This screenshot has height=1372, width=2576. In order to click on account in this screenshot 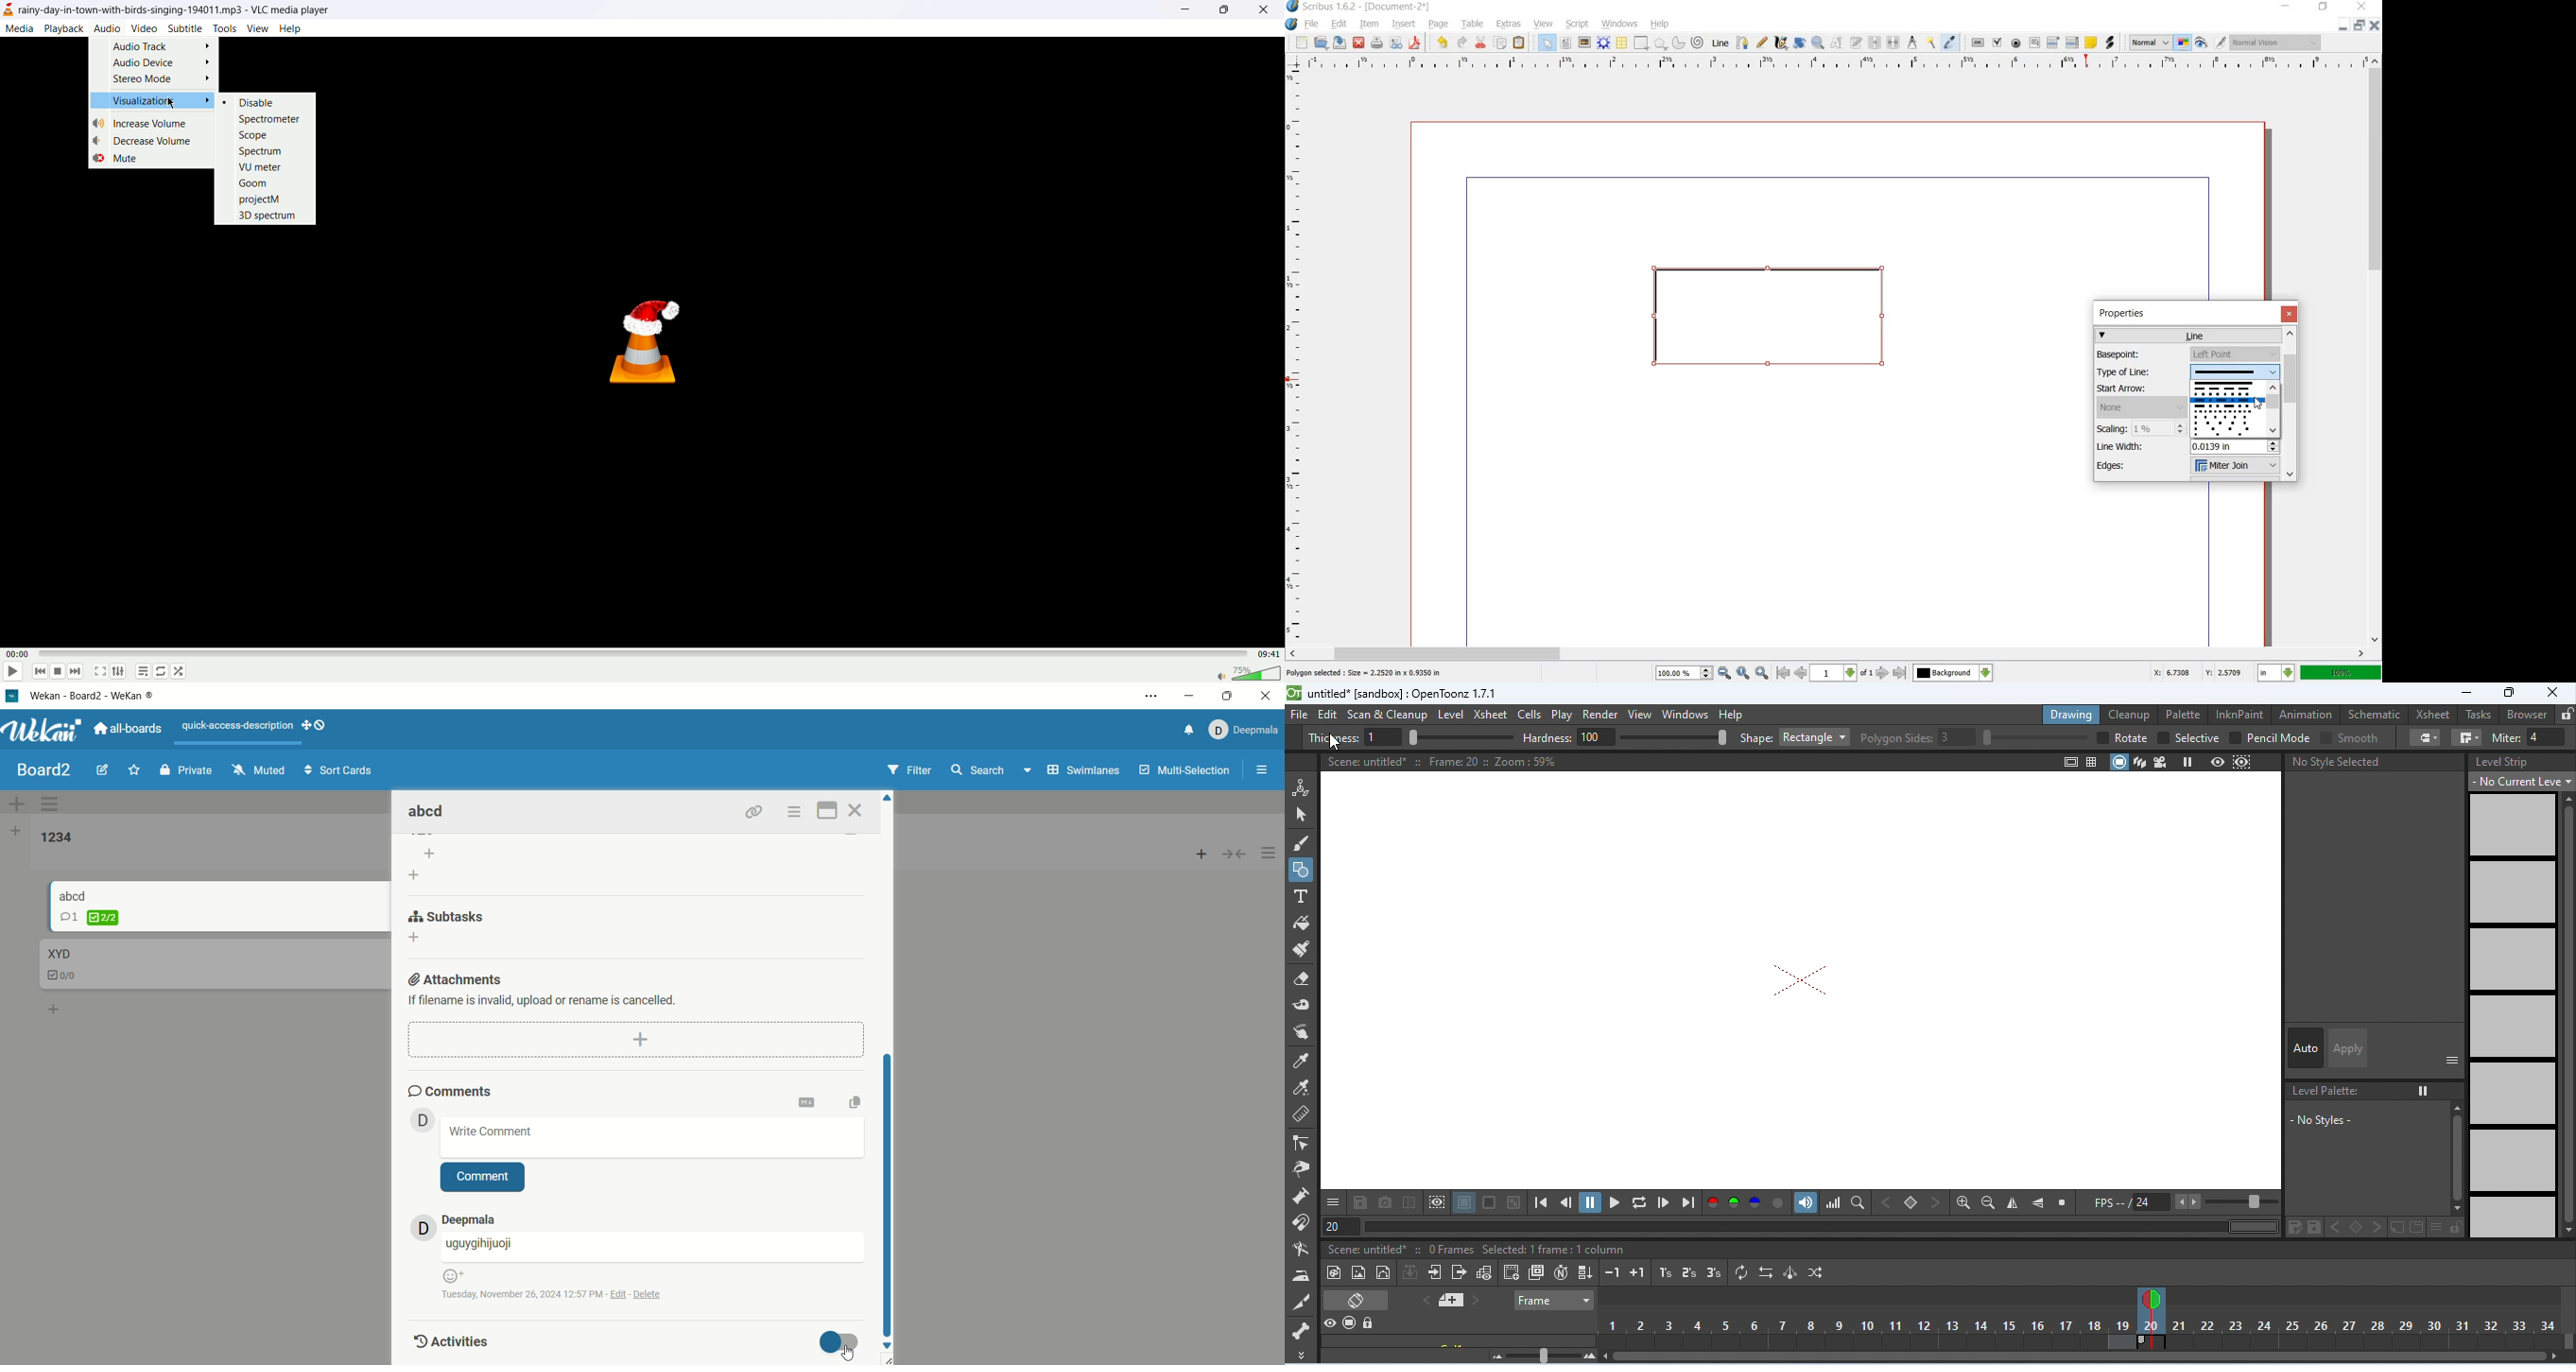, I will do `click(1241, 730)`.